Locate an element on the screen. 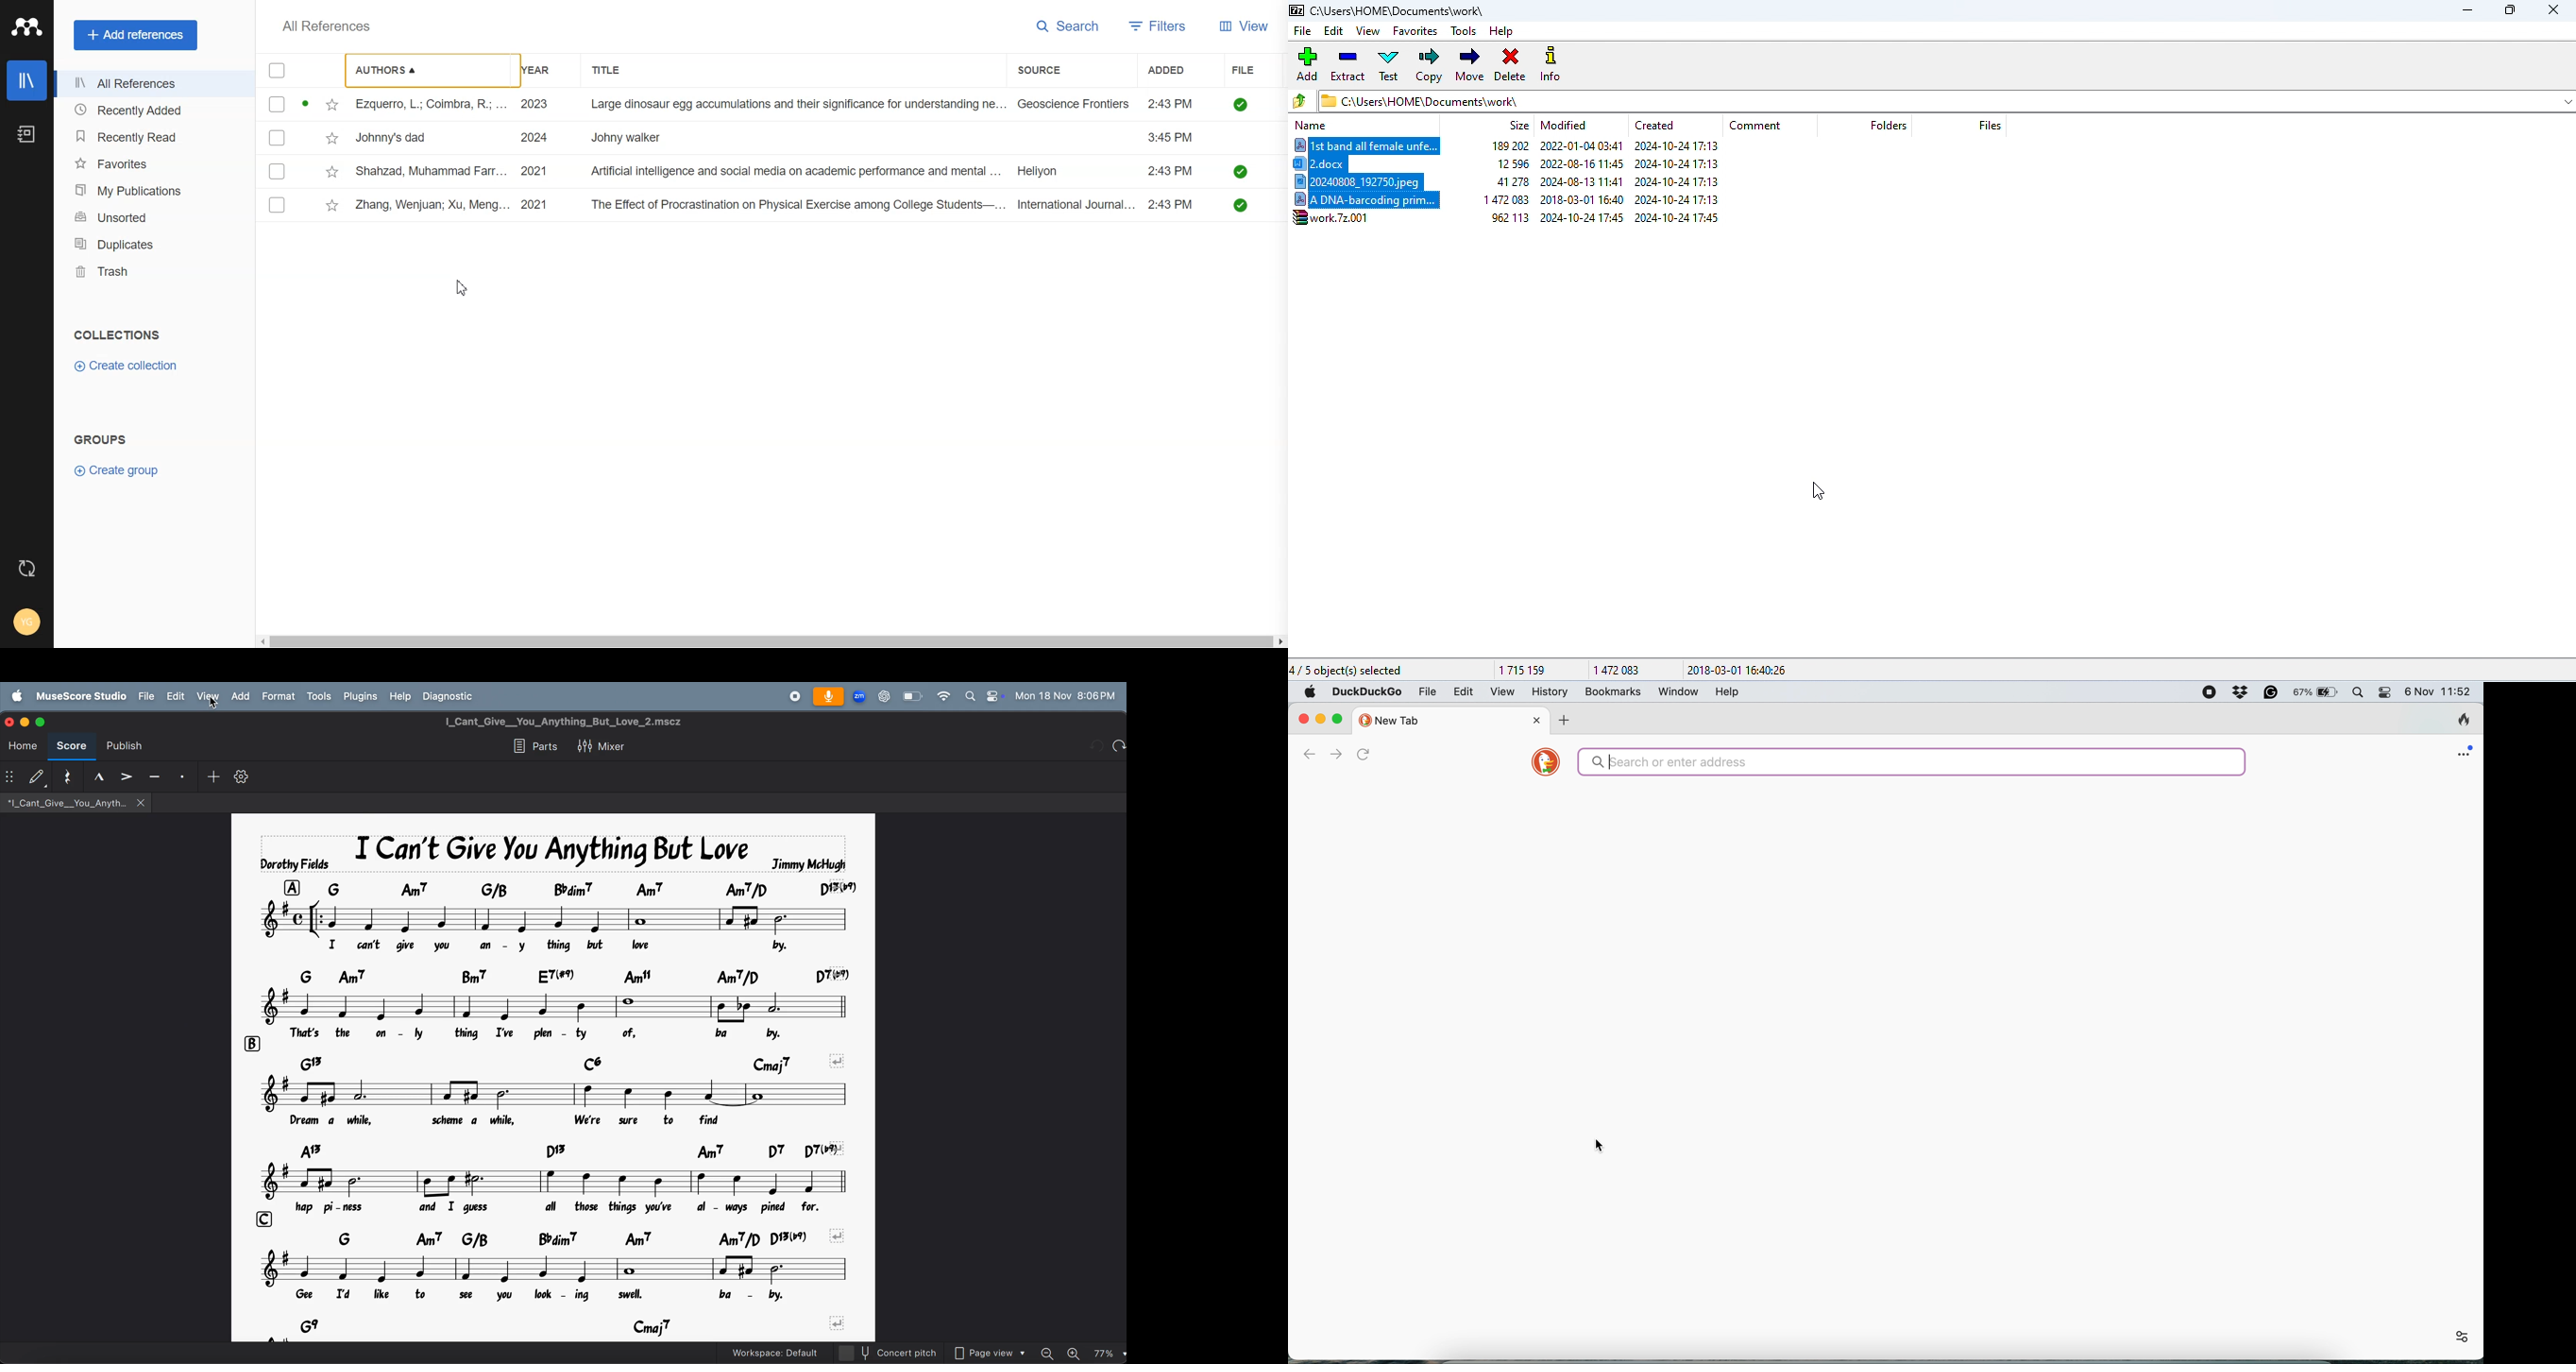  edit is located at coordinates (176, 695).